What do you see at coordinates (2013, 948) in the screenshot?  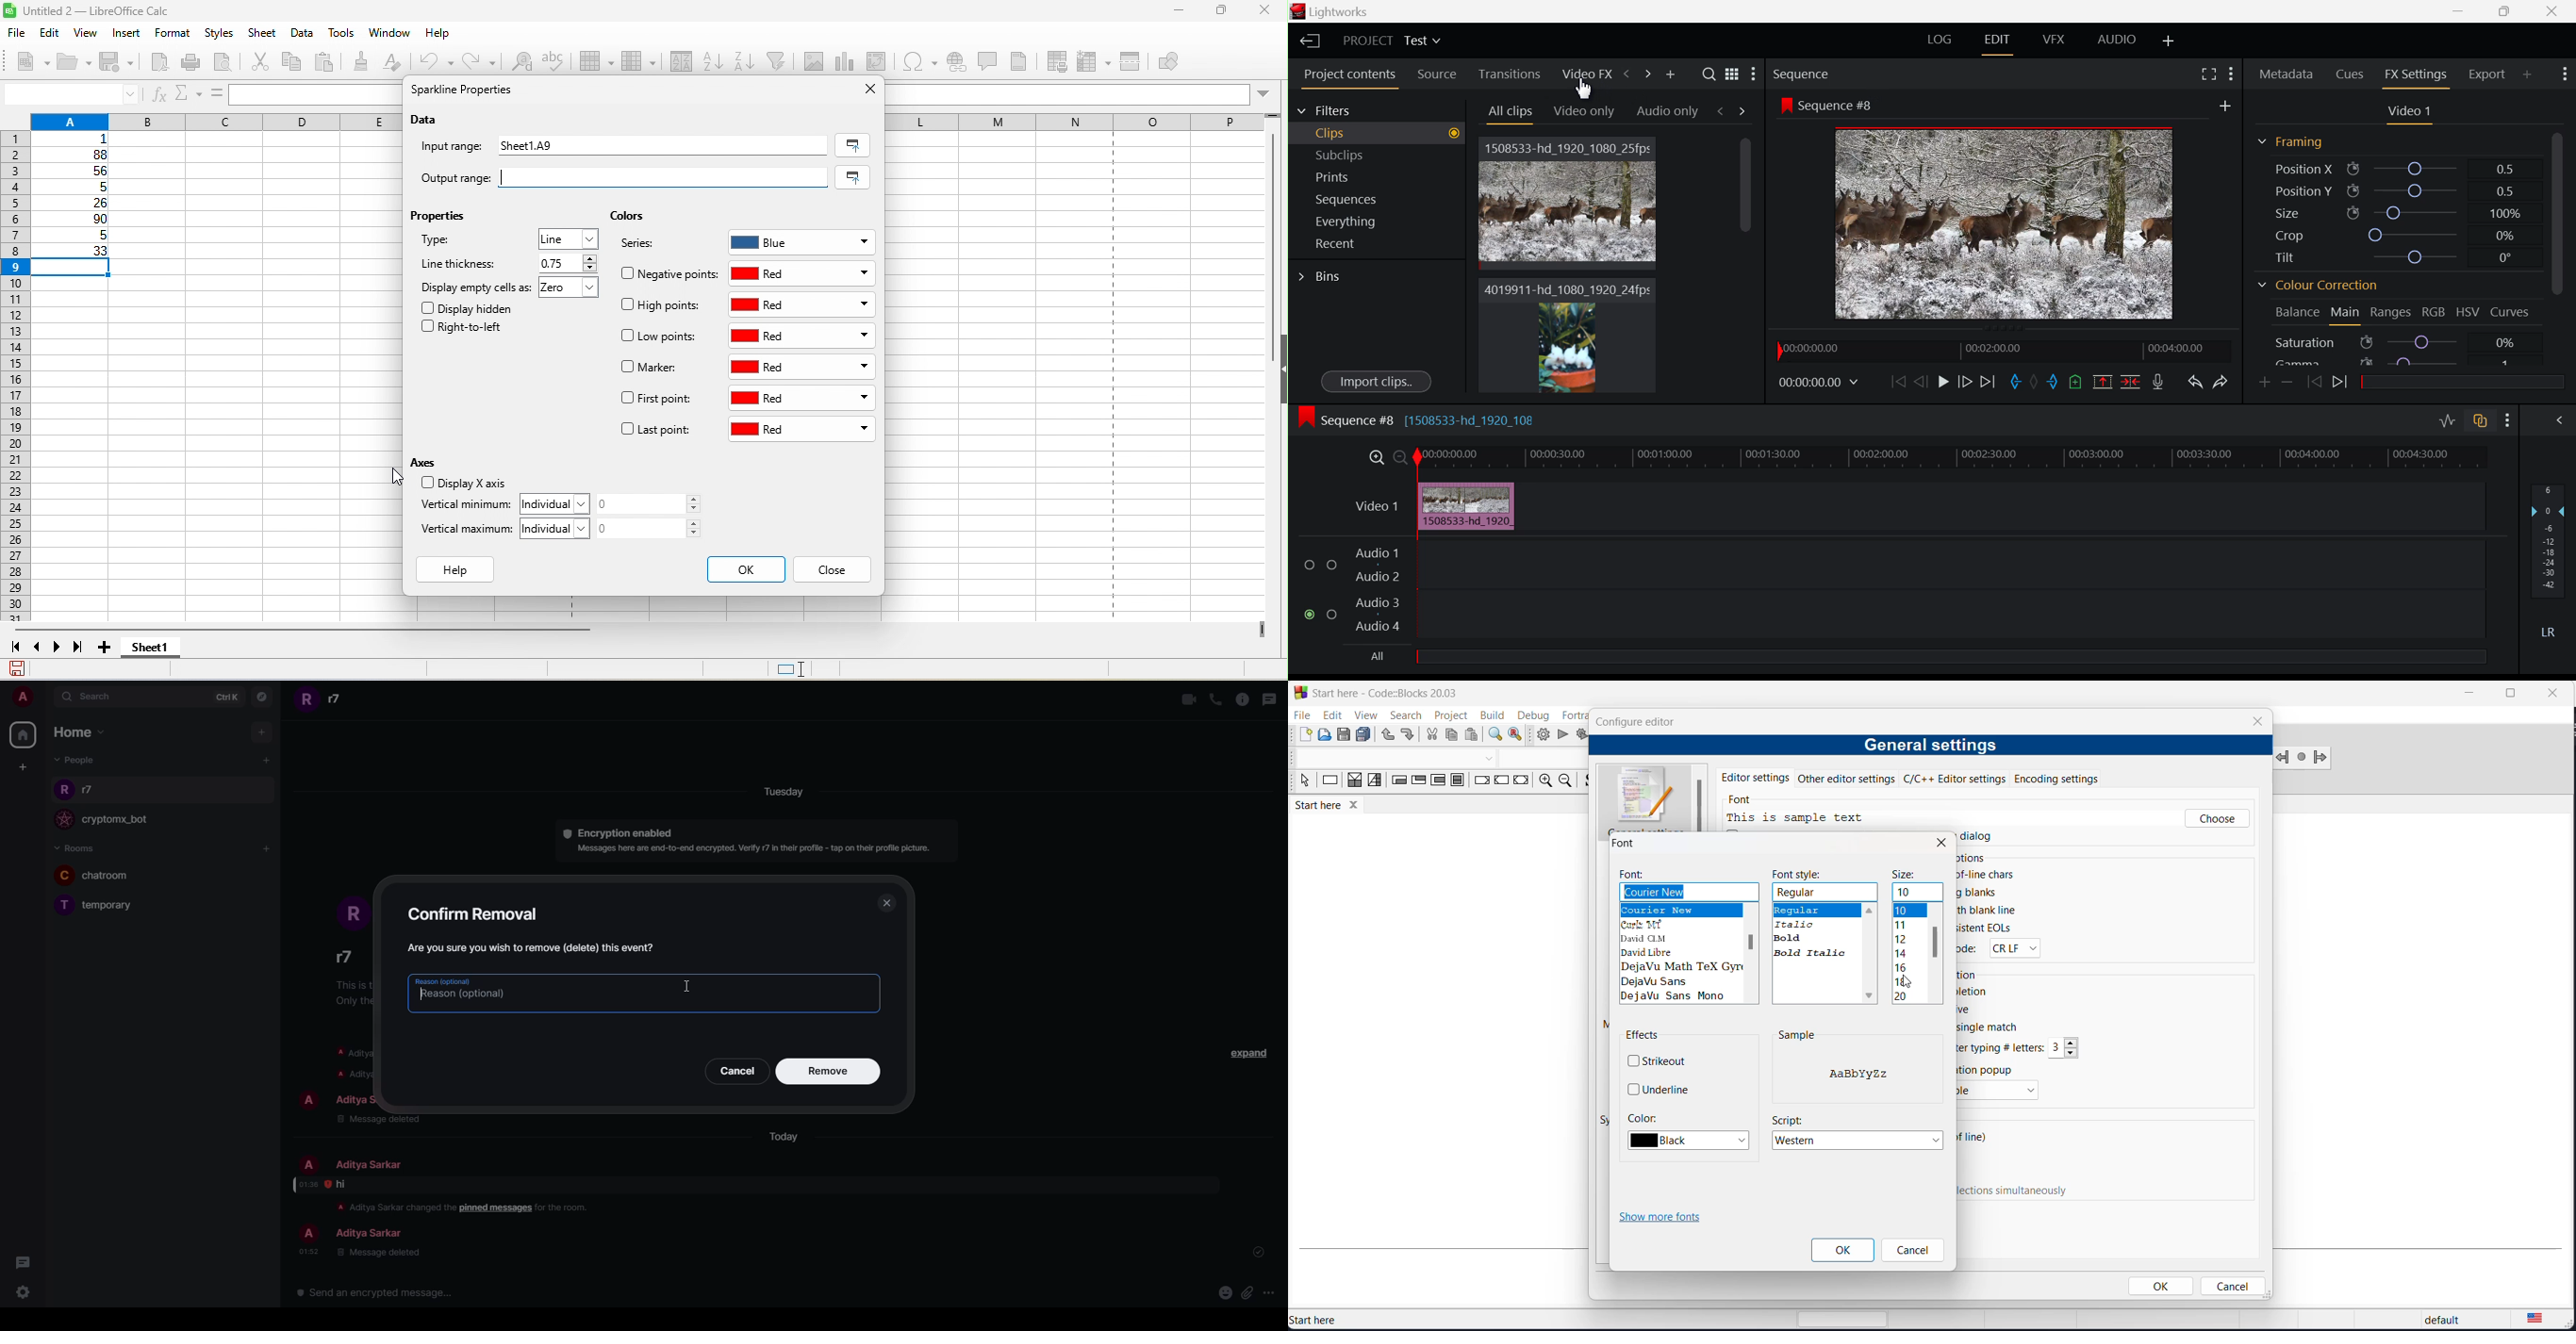 I see `EOL modes options` at bounding box center [2013, 948].